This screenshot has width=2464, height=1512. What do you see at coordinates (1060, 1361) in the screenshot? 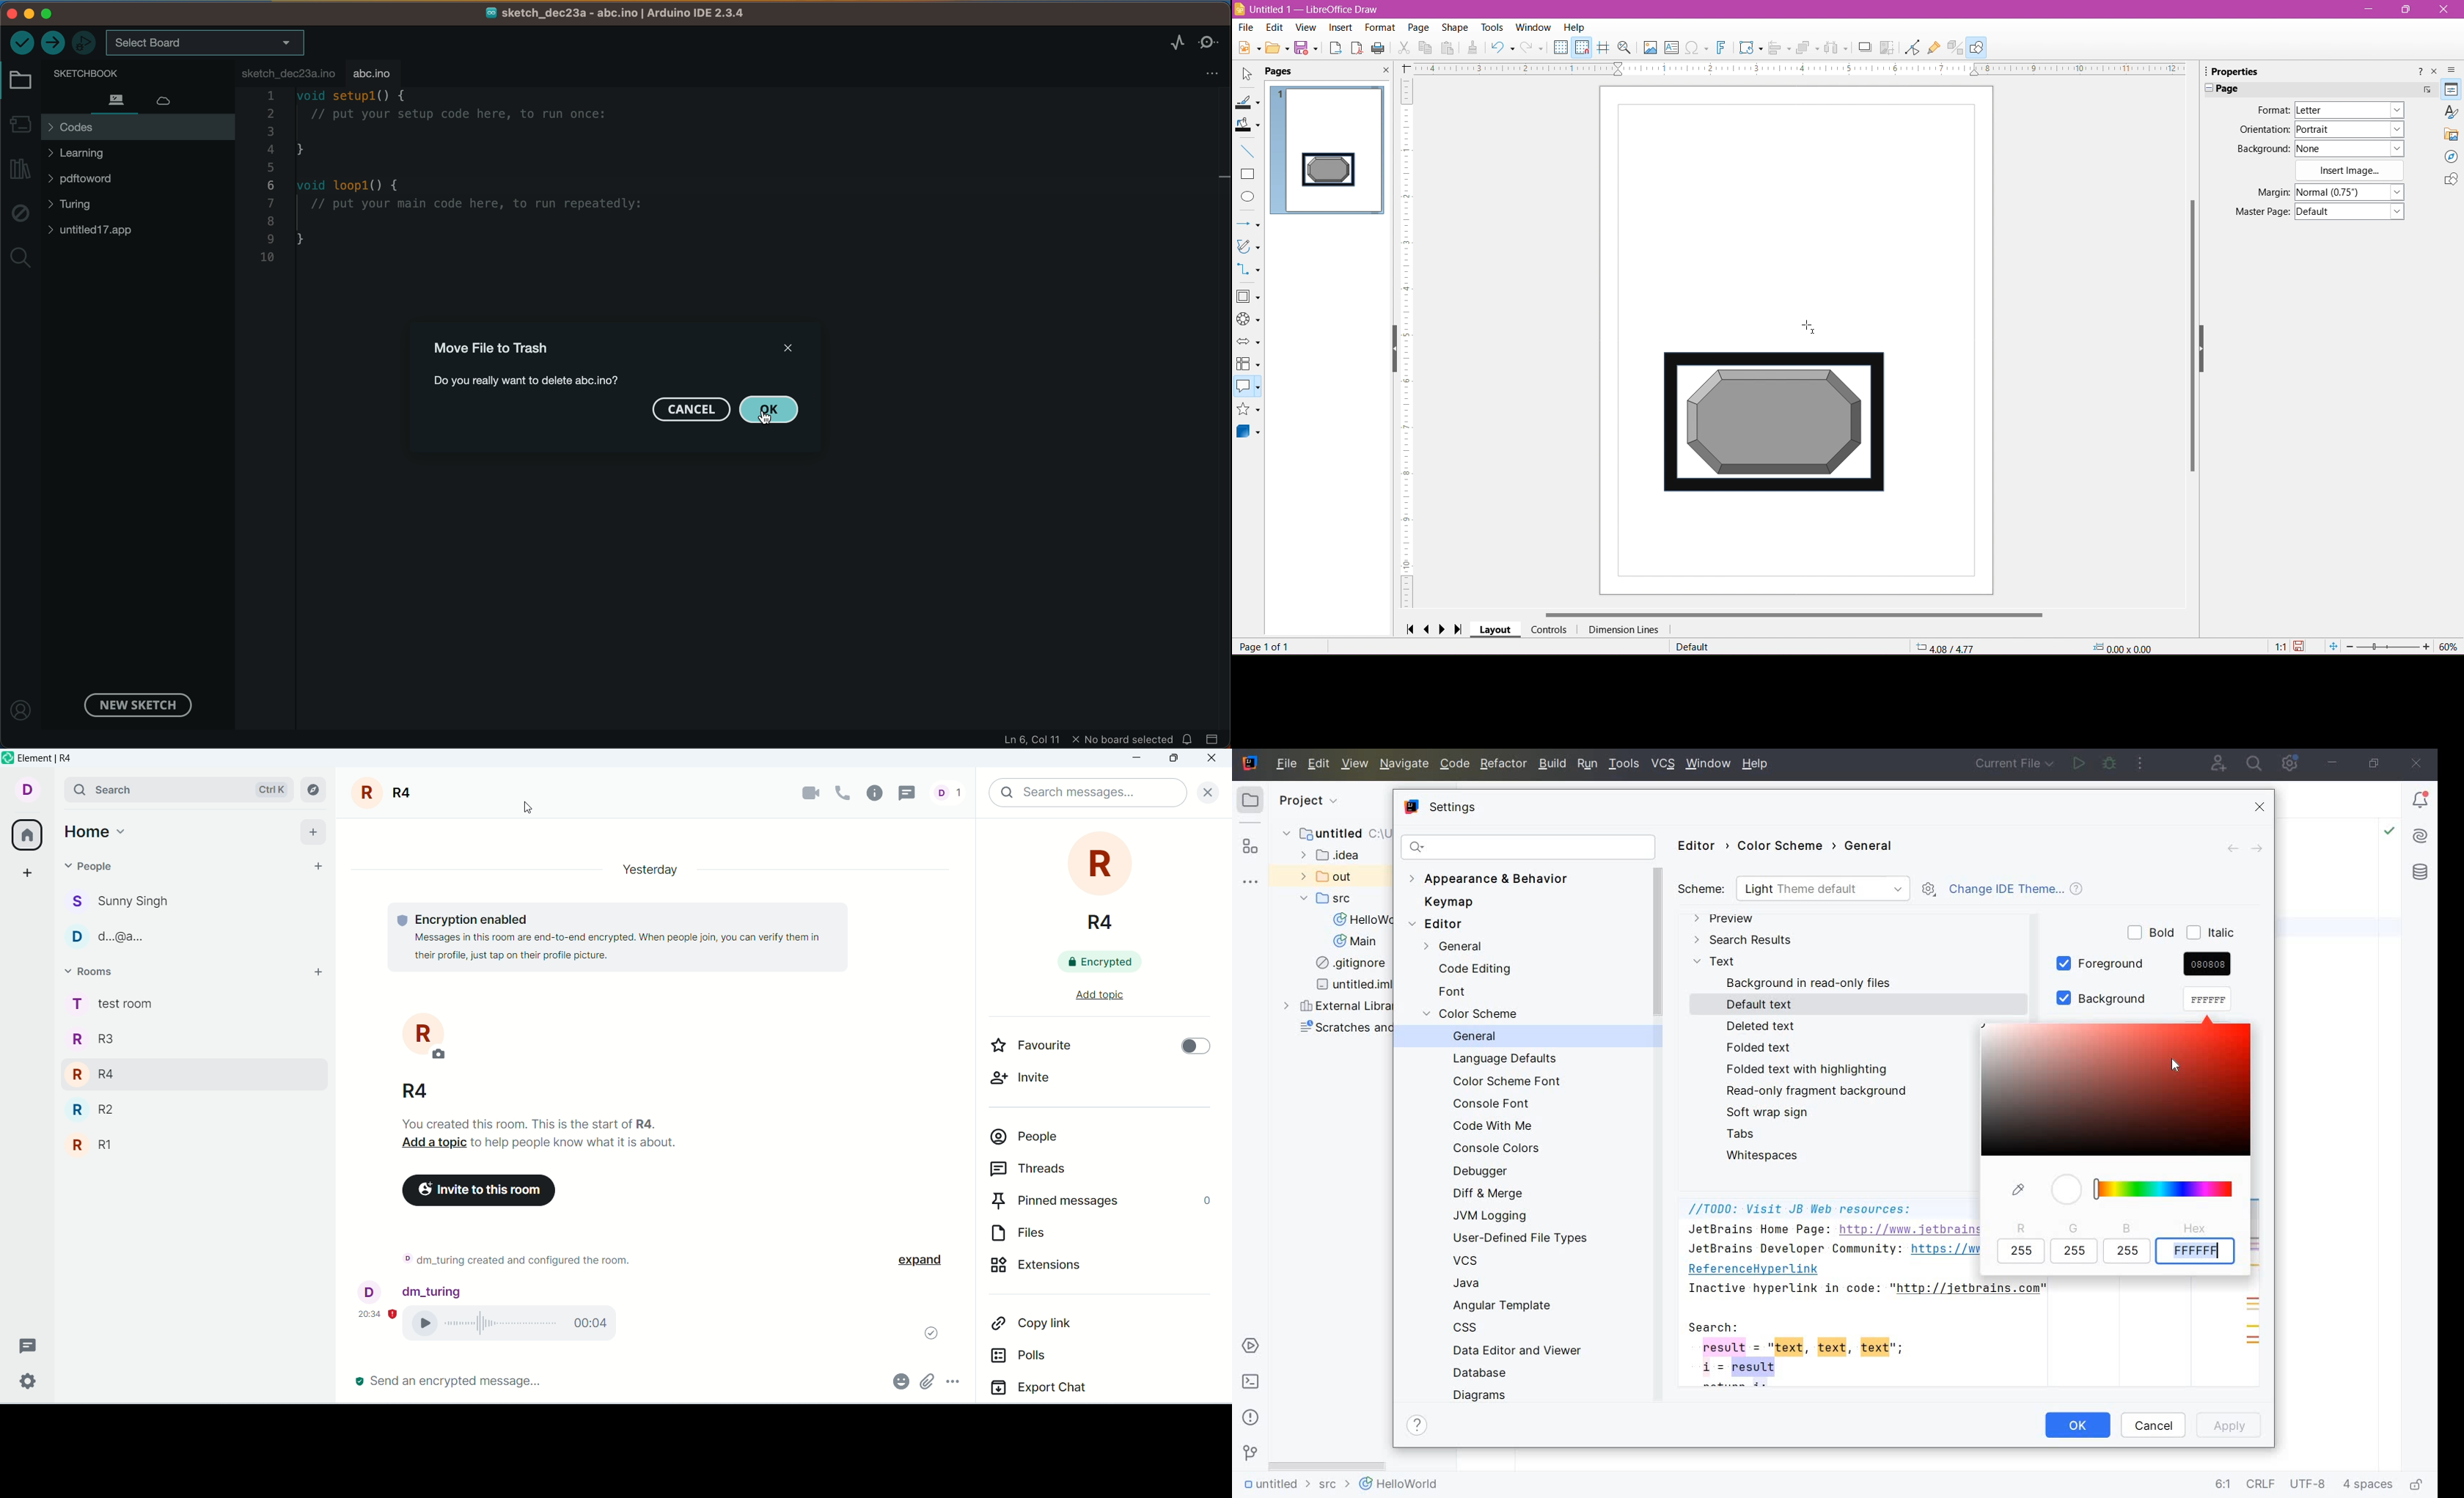
I see `polls` at bounding box center [1060, 1361].